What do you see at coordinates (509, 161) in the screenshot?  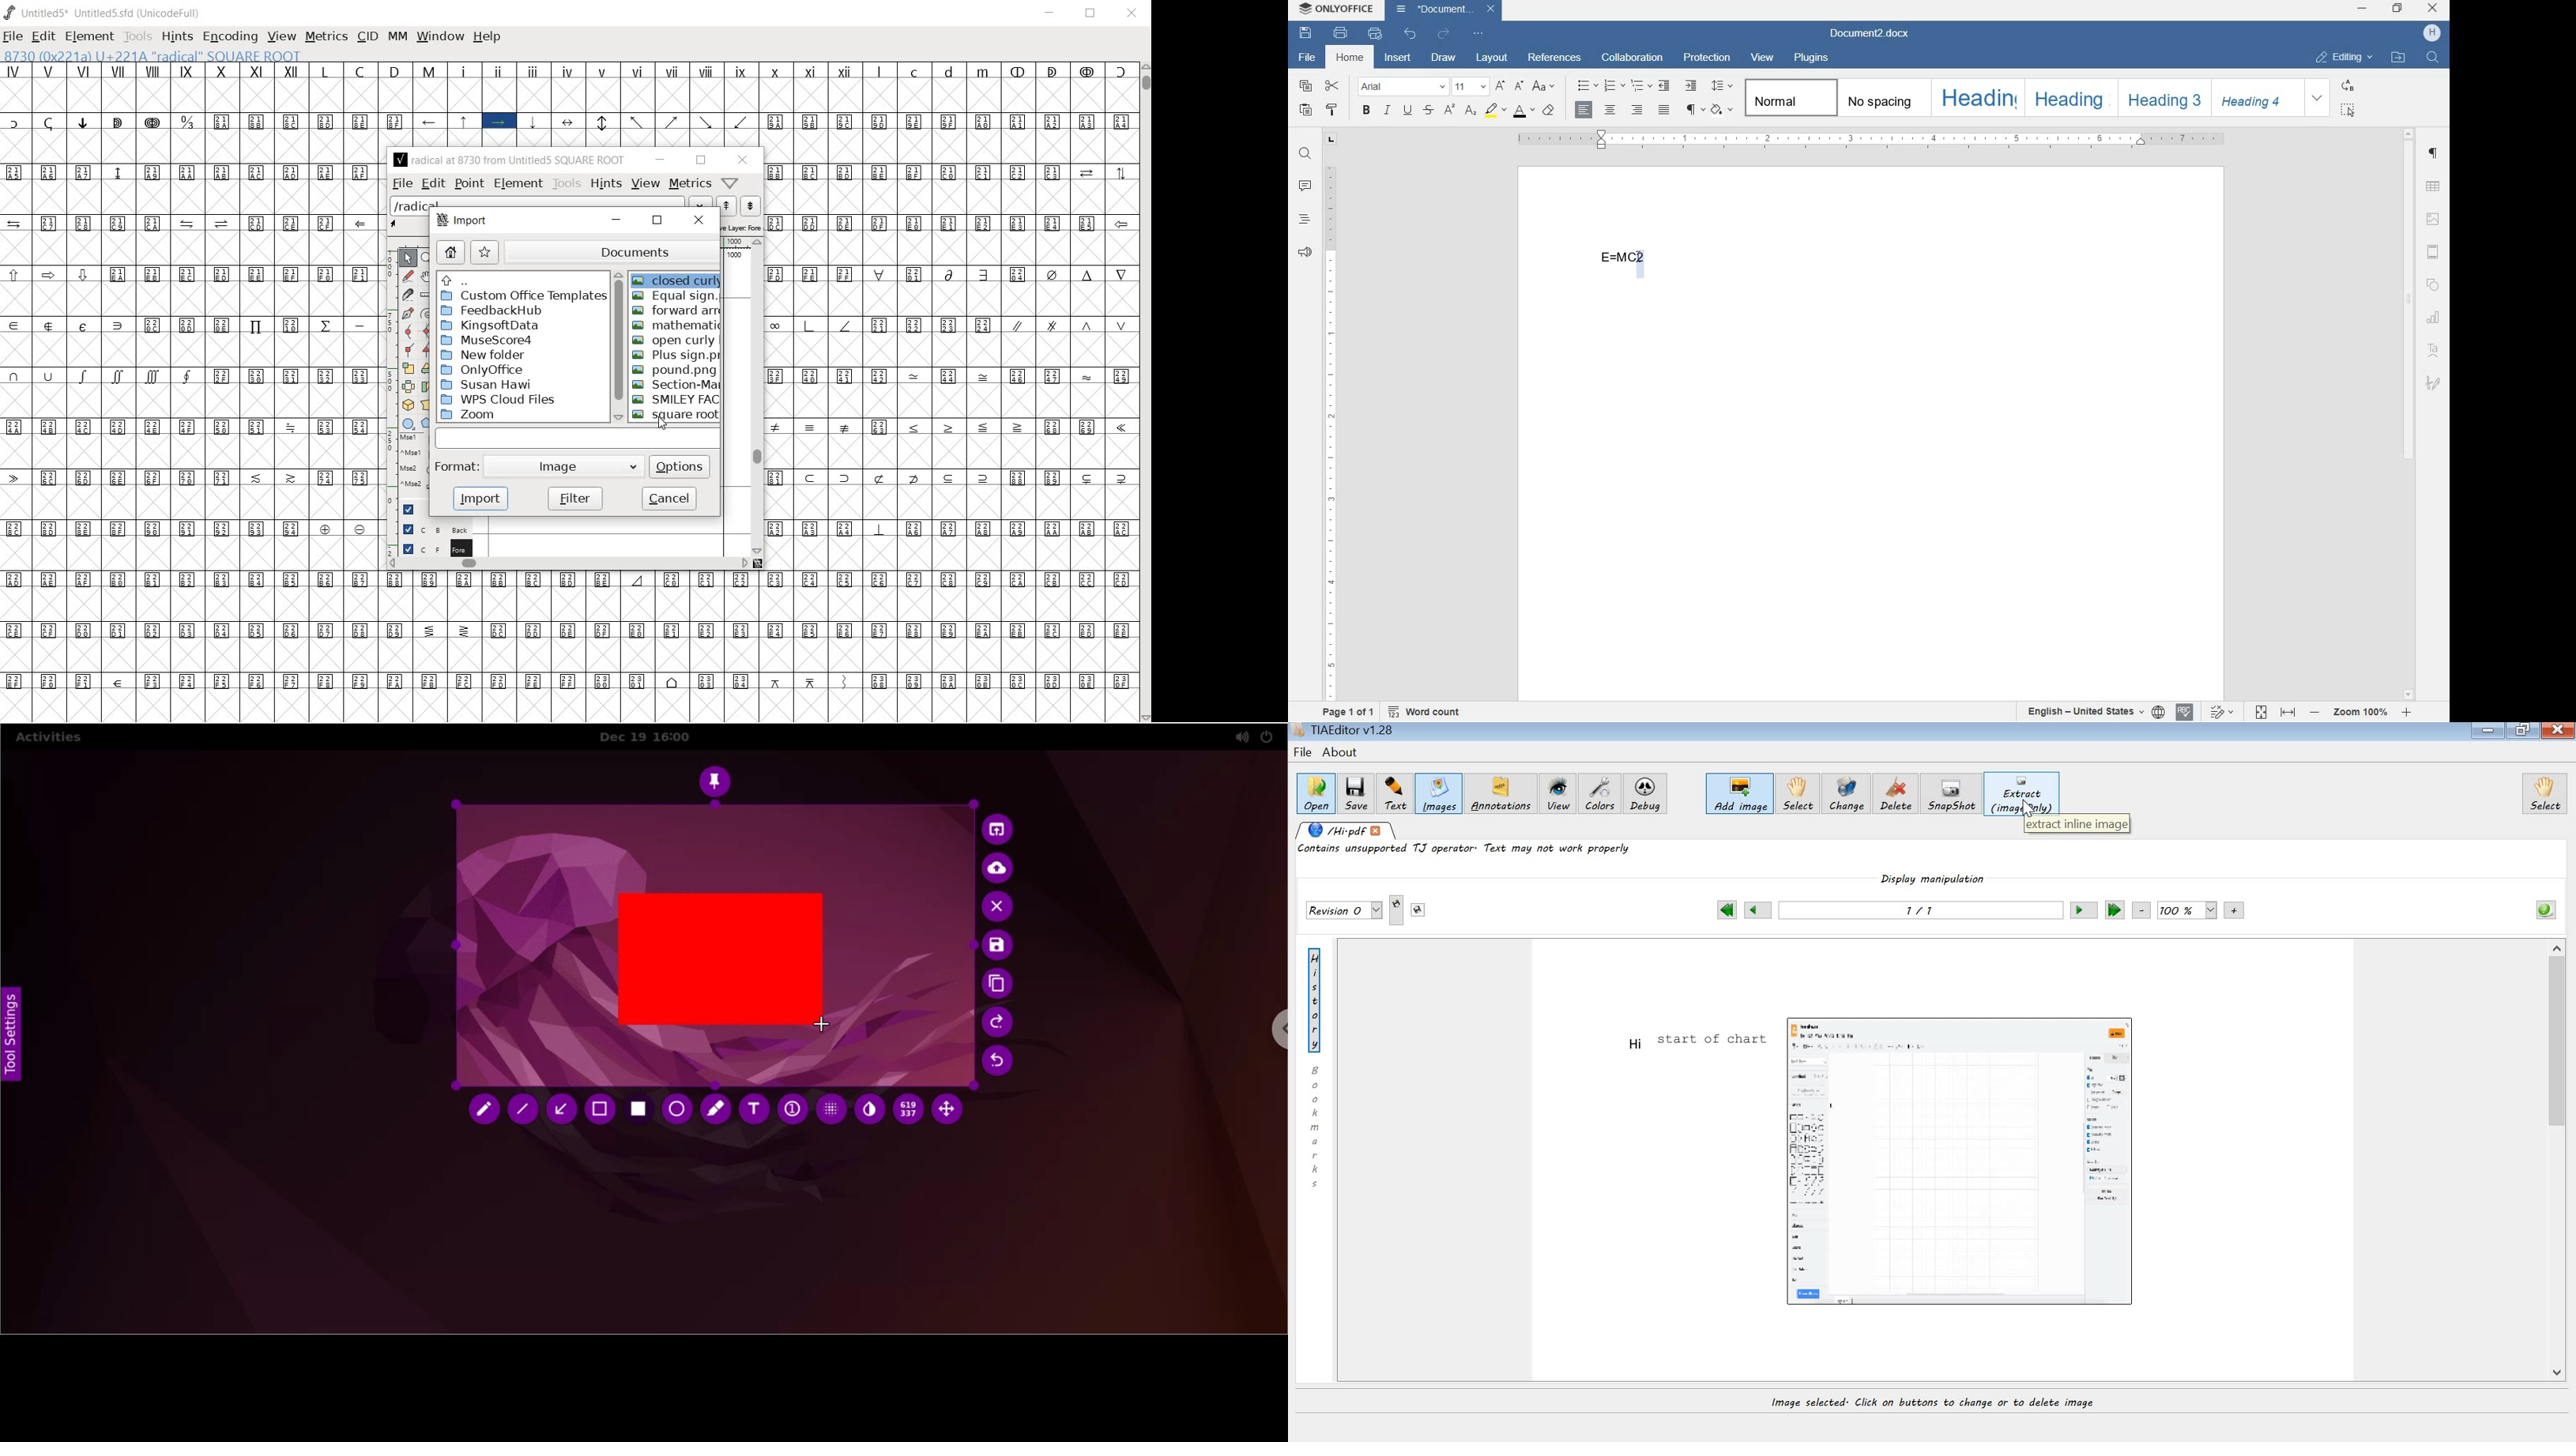 I see `radical at 8730 from Untitled5 SQUARE ROOT` at bounding box center [509, 161].